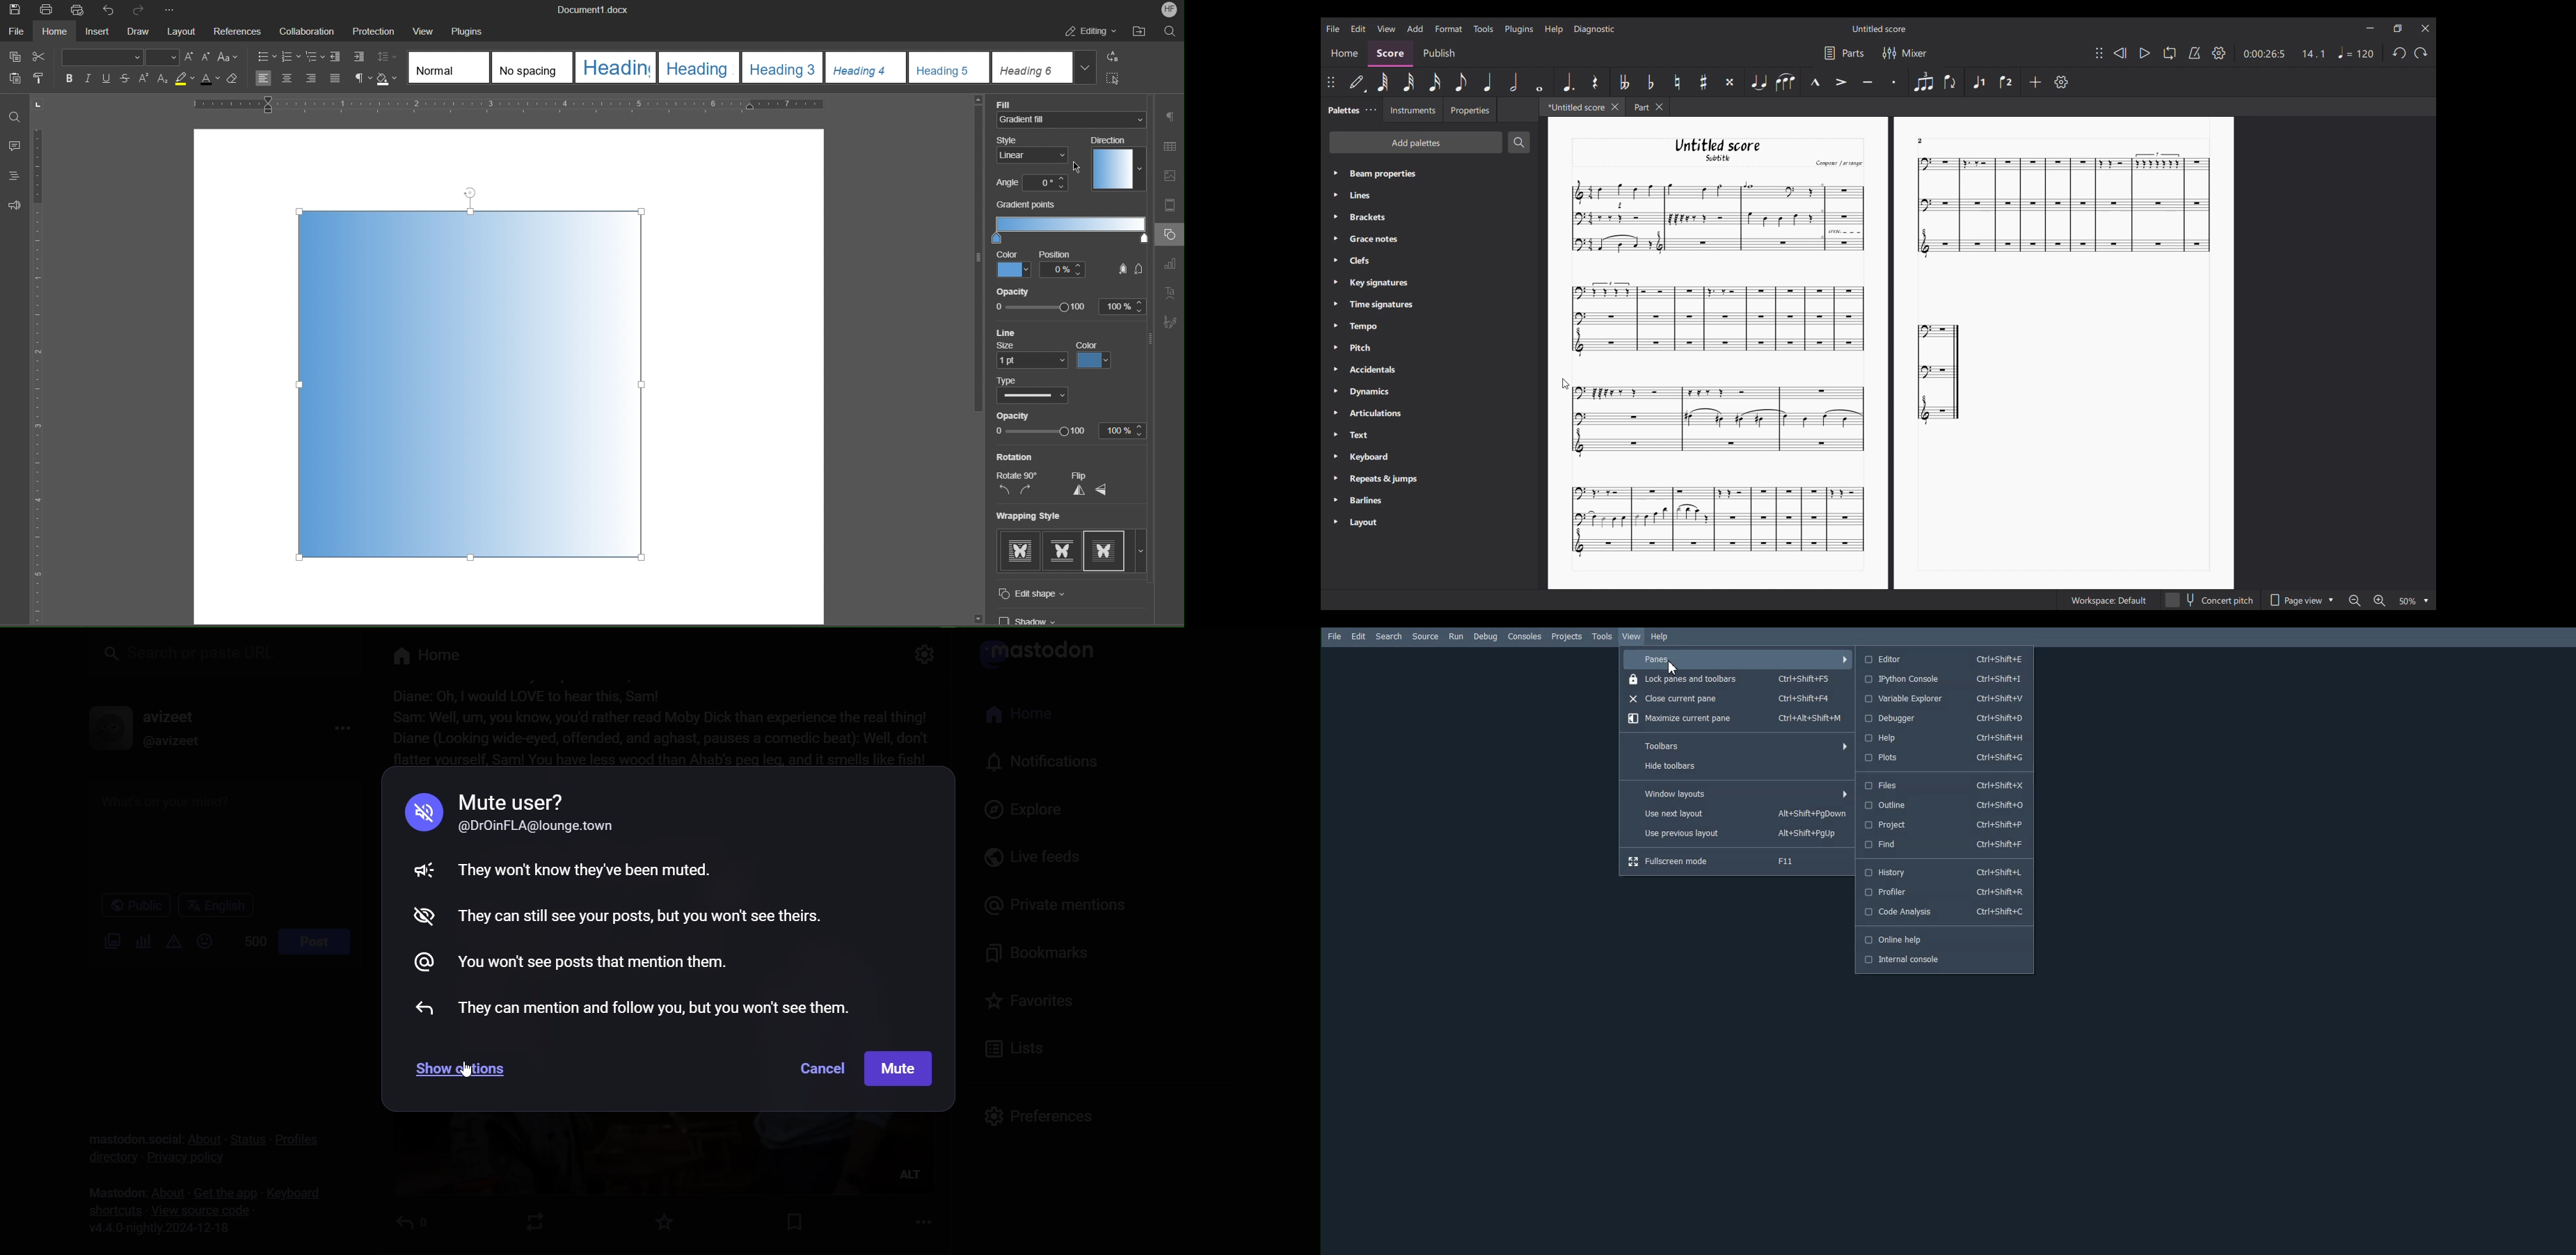 The image size is (2576, 1260). What do you see at coordinates (1390, 54) in the screenshot?
I see `Score ` at bounding box center [1390, 54].